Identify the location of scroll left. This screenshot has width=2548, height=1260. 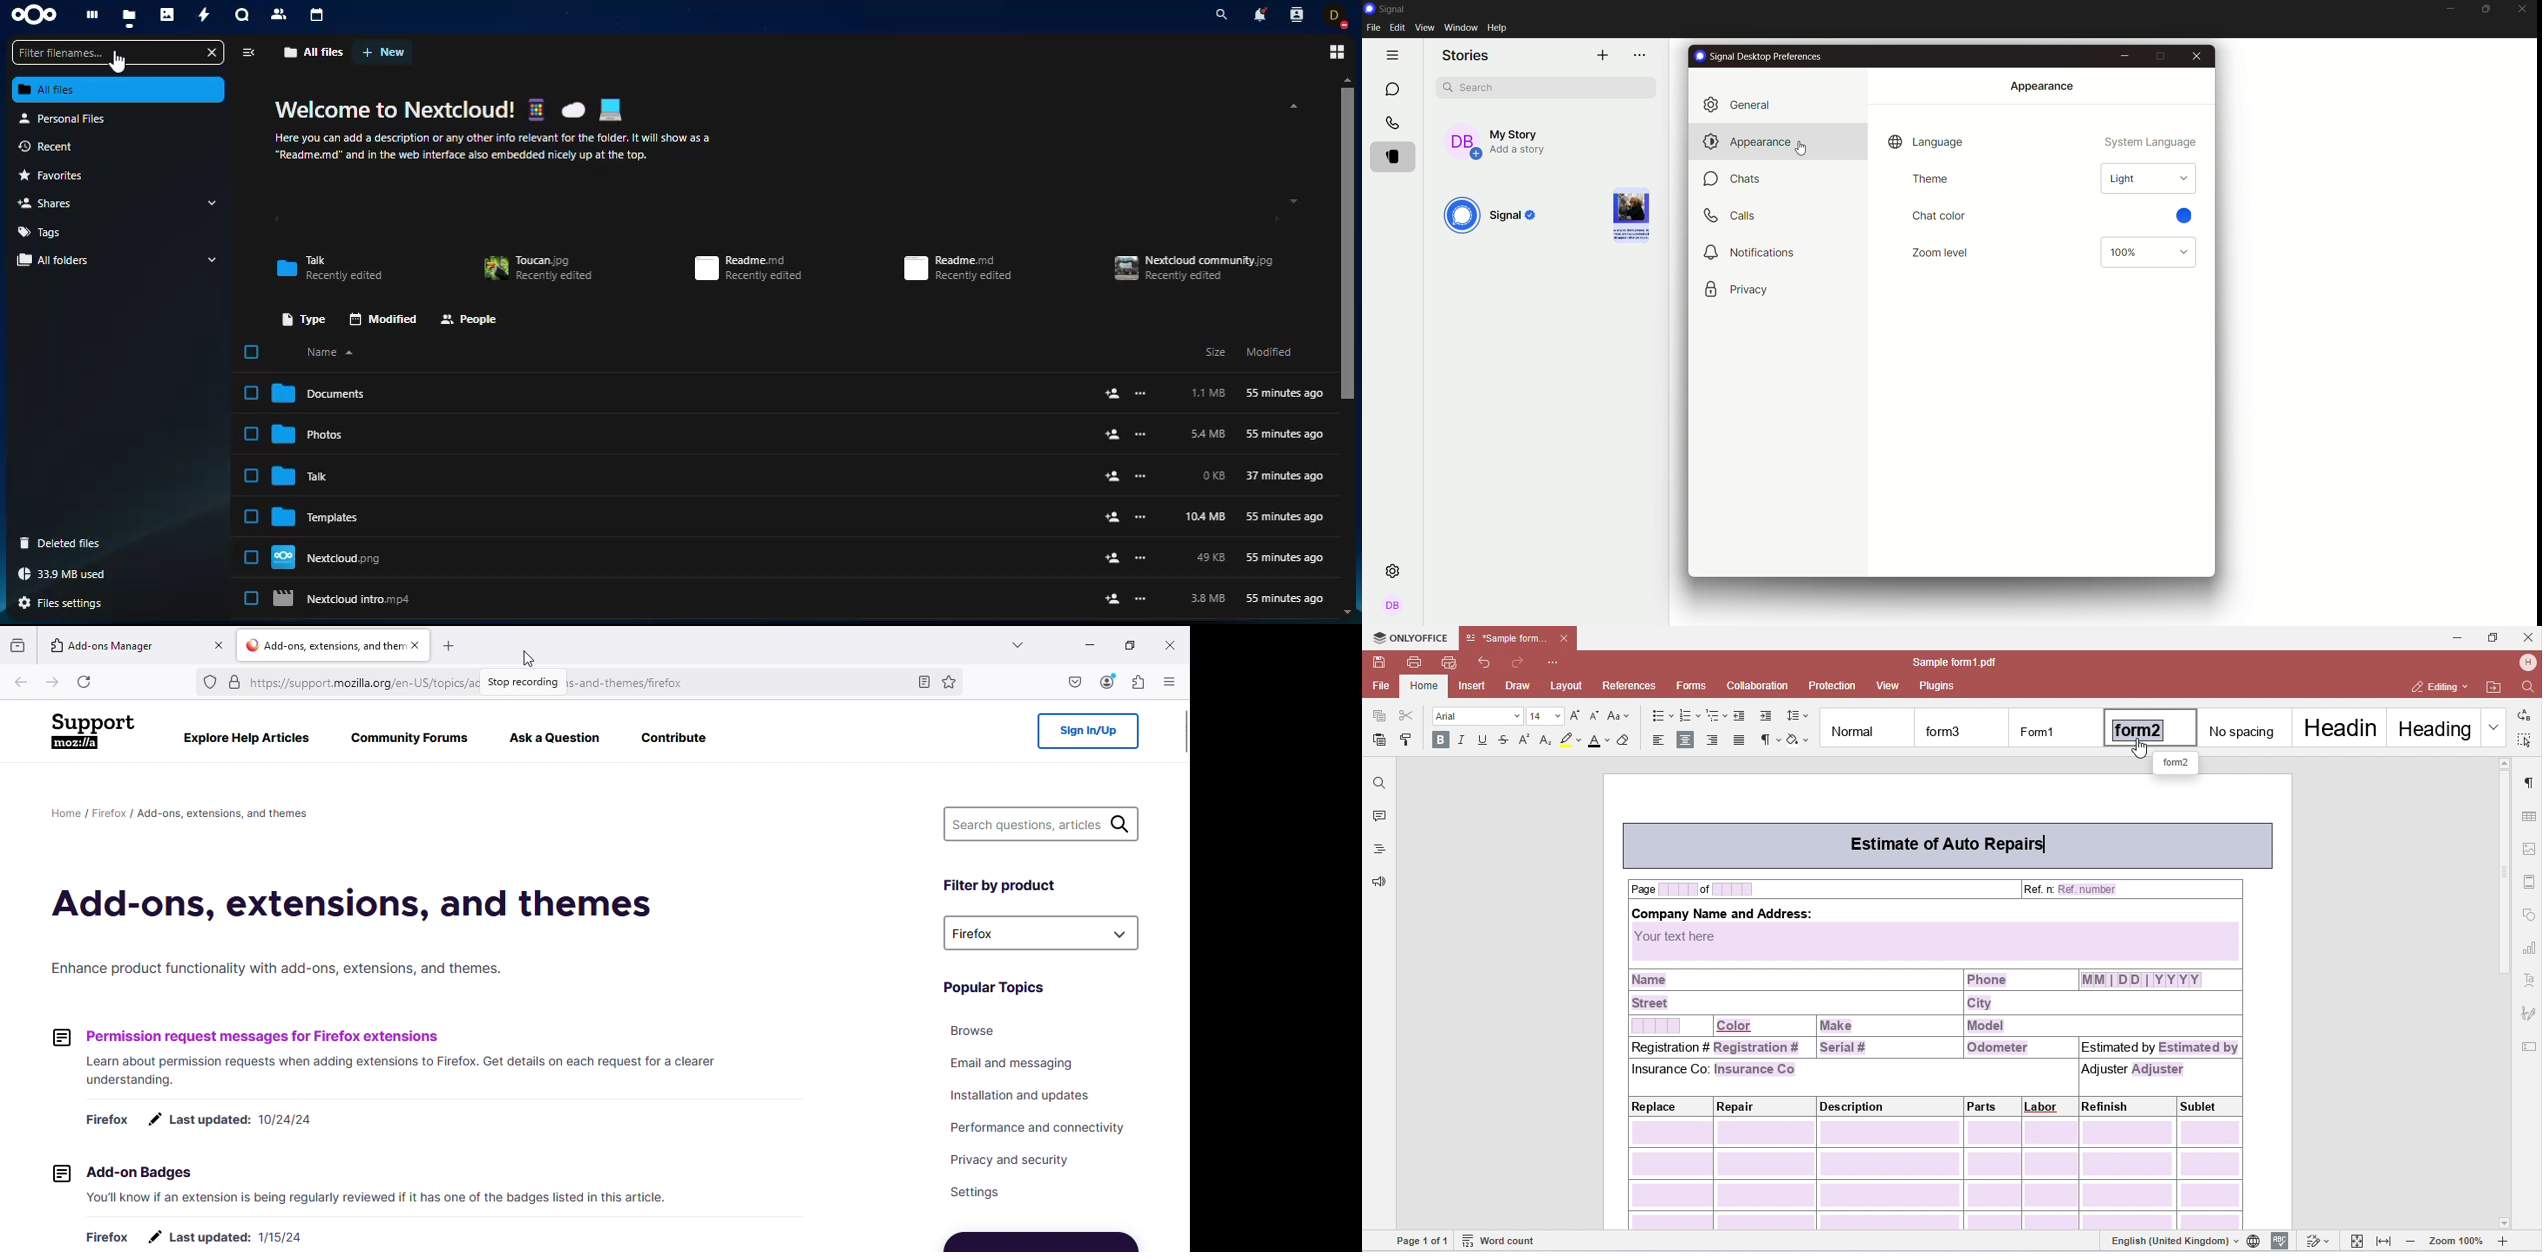
(276, 220).